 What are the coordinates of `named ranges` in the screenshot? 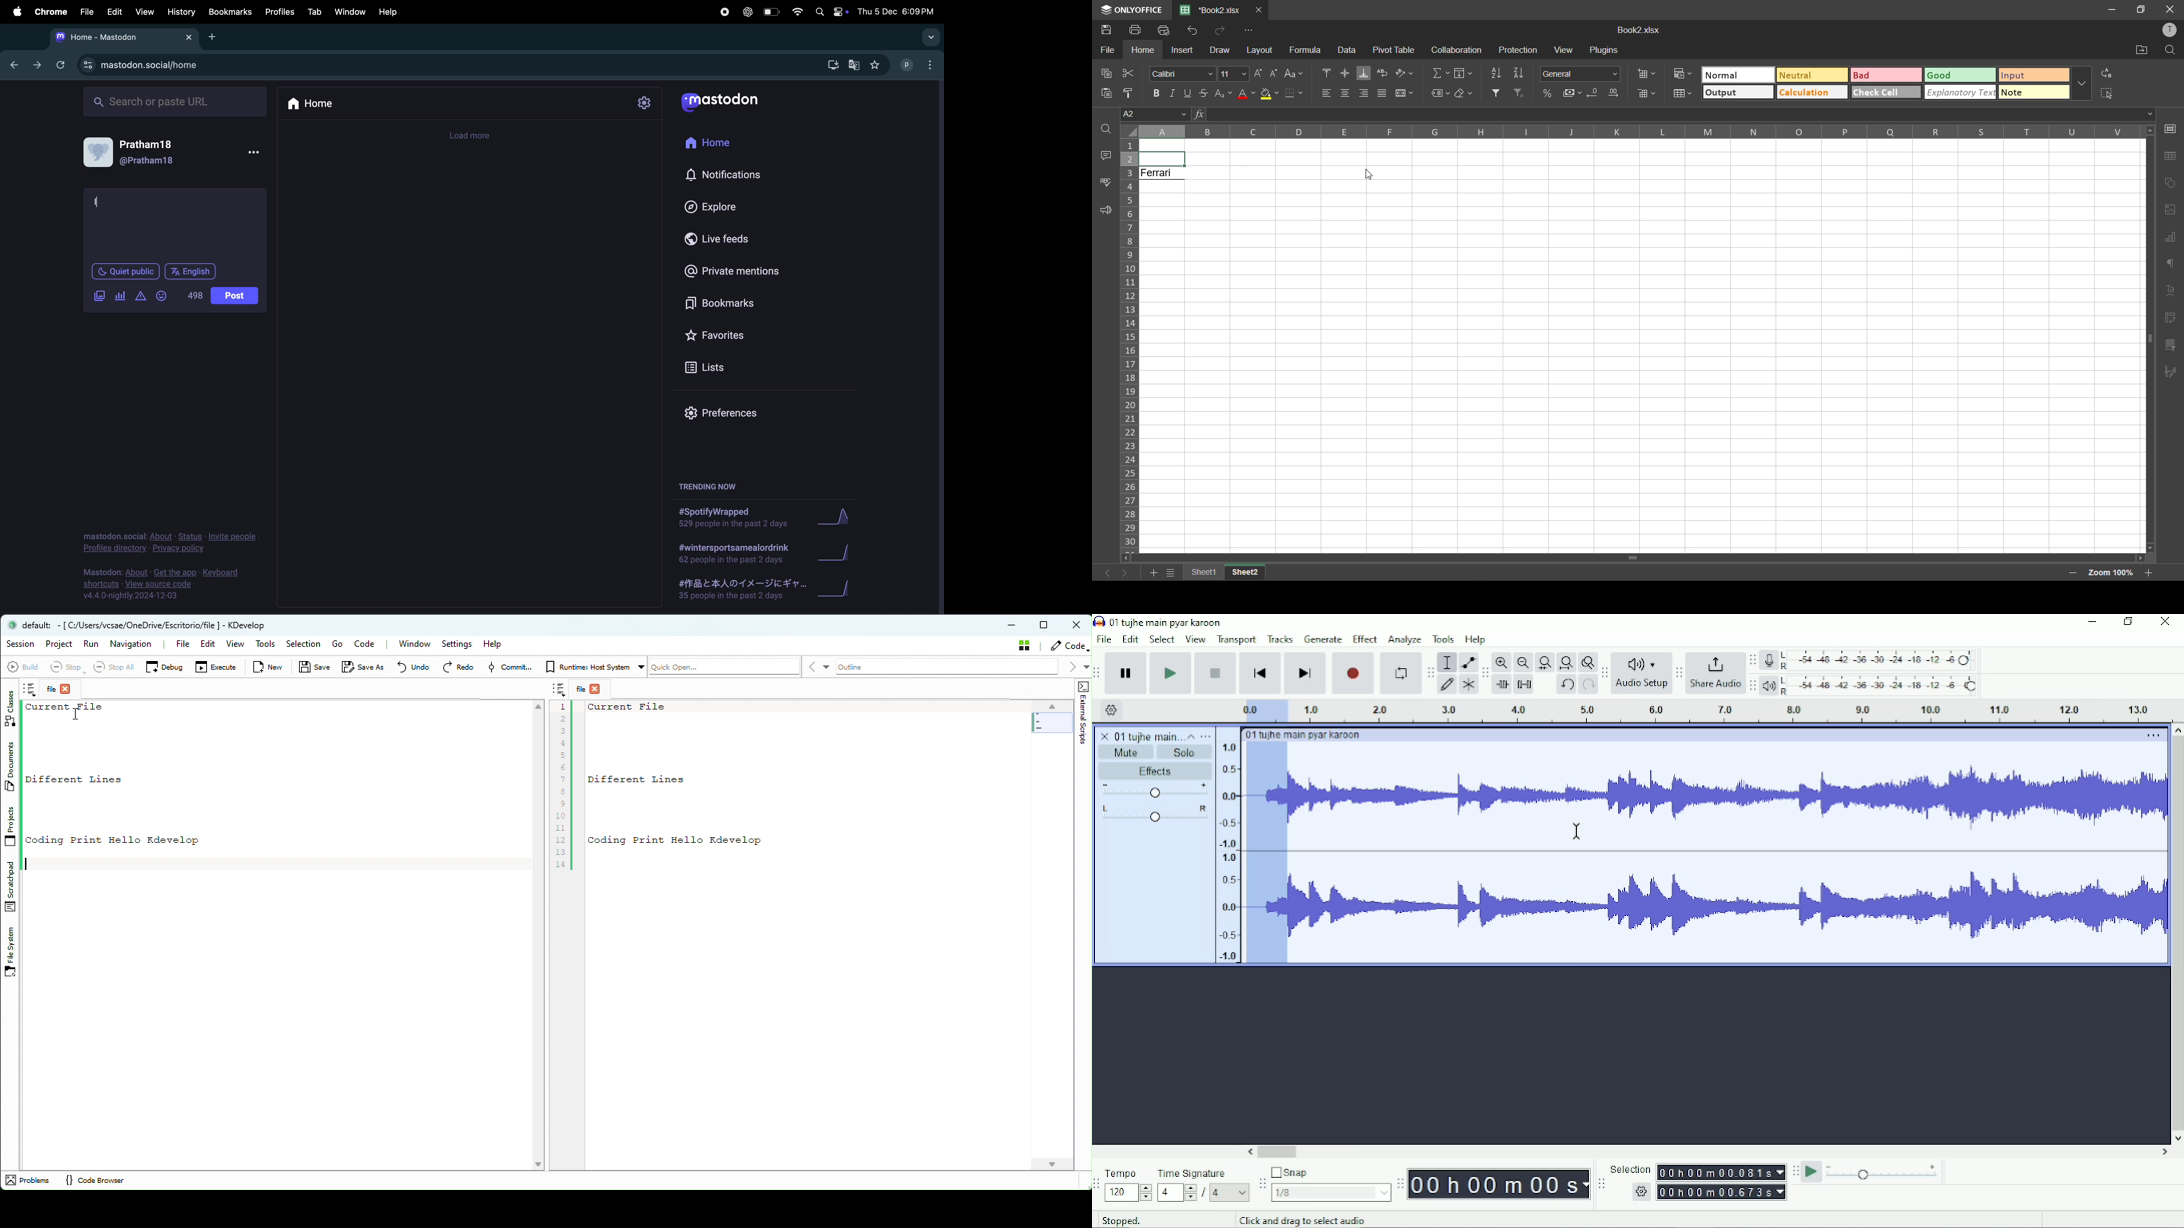 It's located at (1441, 93).